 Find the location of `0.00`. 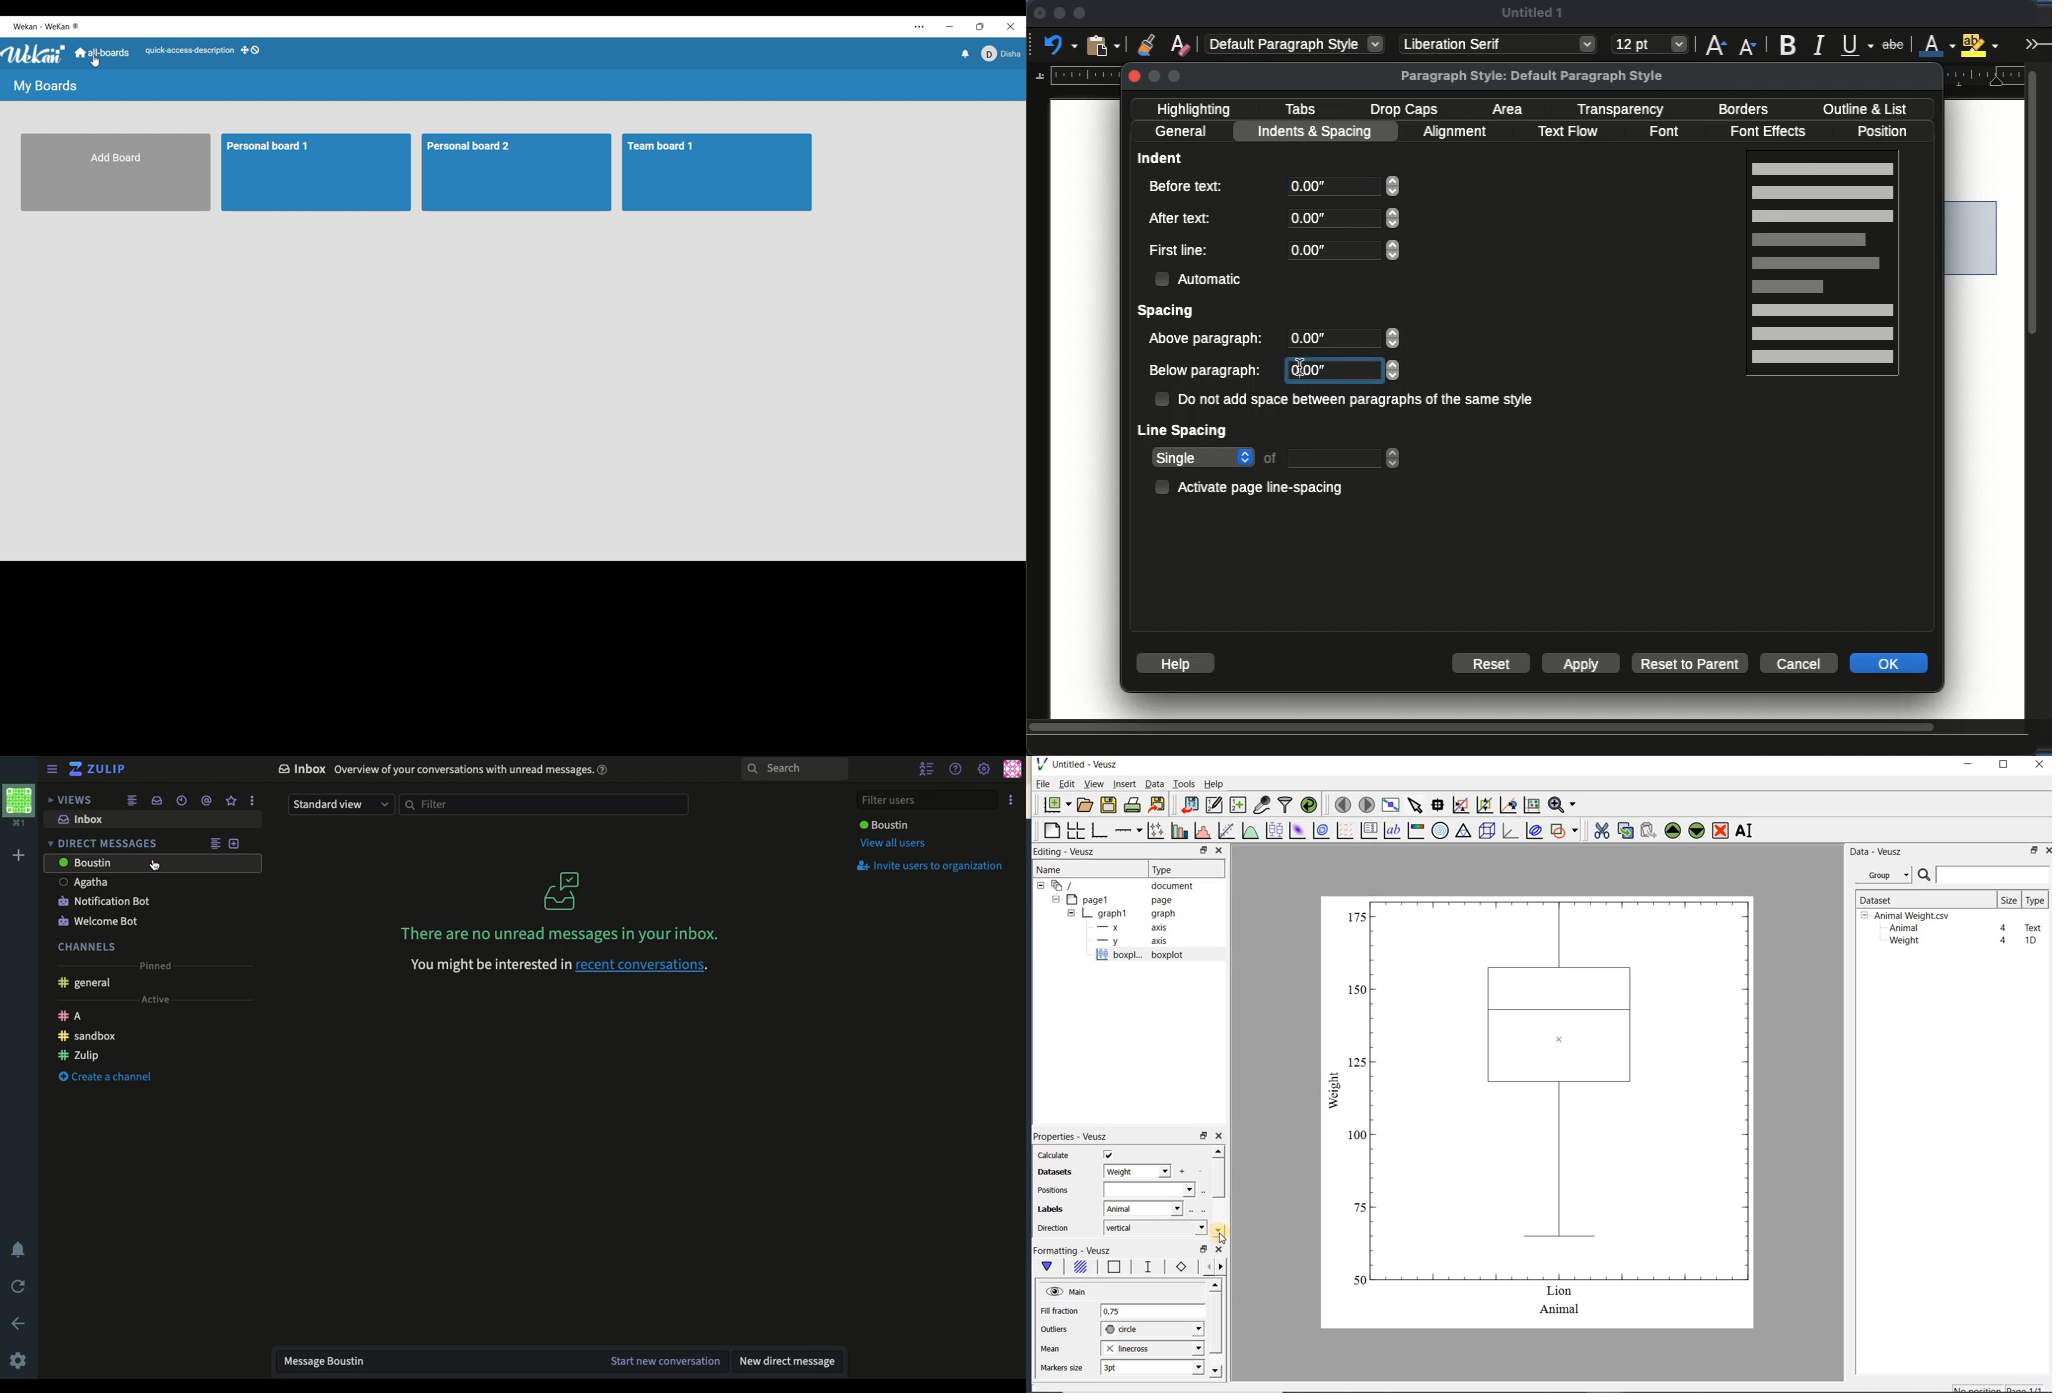

0.00 is located at coordinates (1345, 219).